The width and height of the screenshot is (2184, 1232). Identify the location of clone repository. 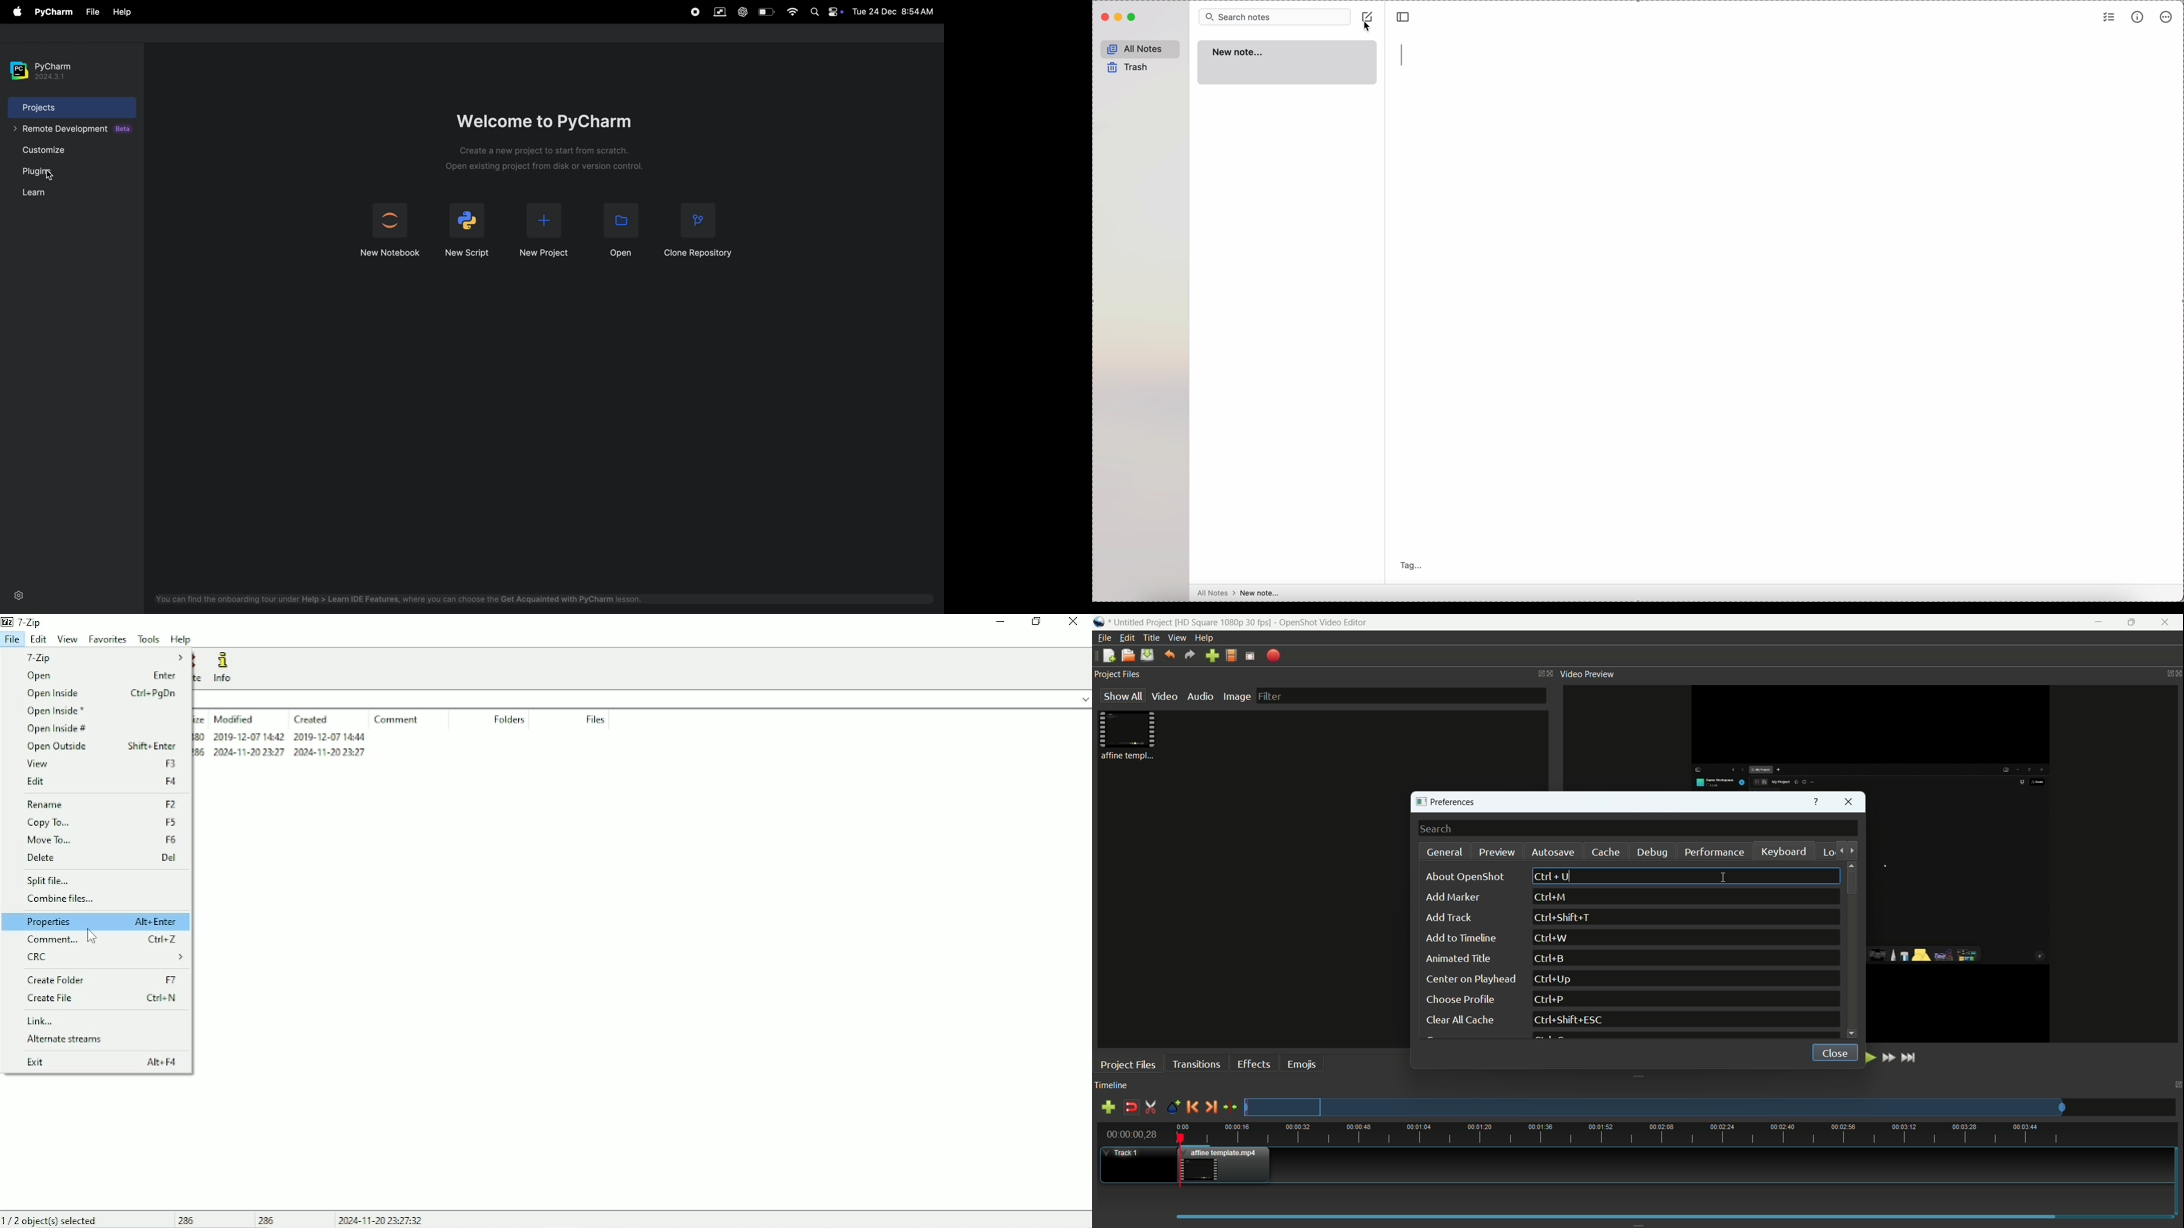
(698, 229).